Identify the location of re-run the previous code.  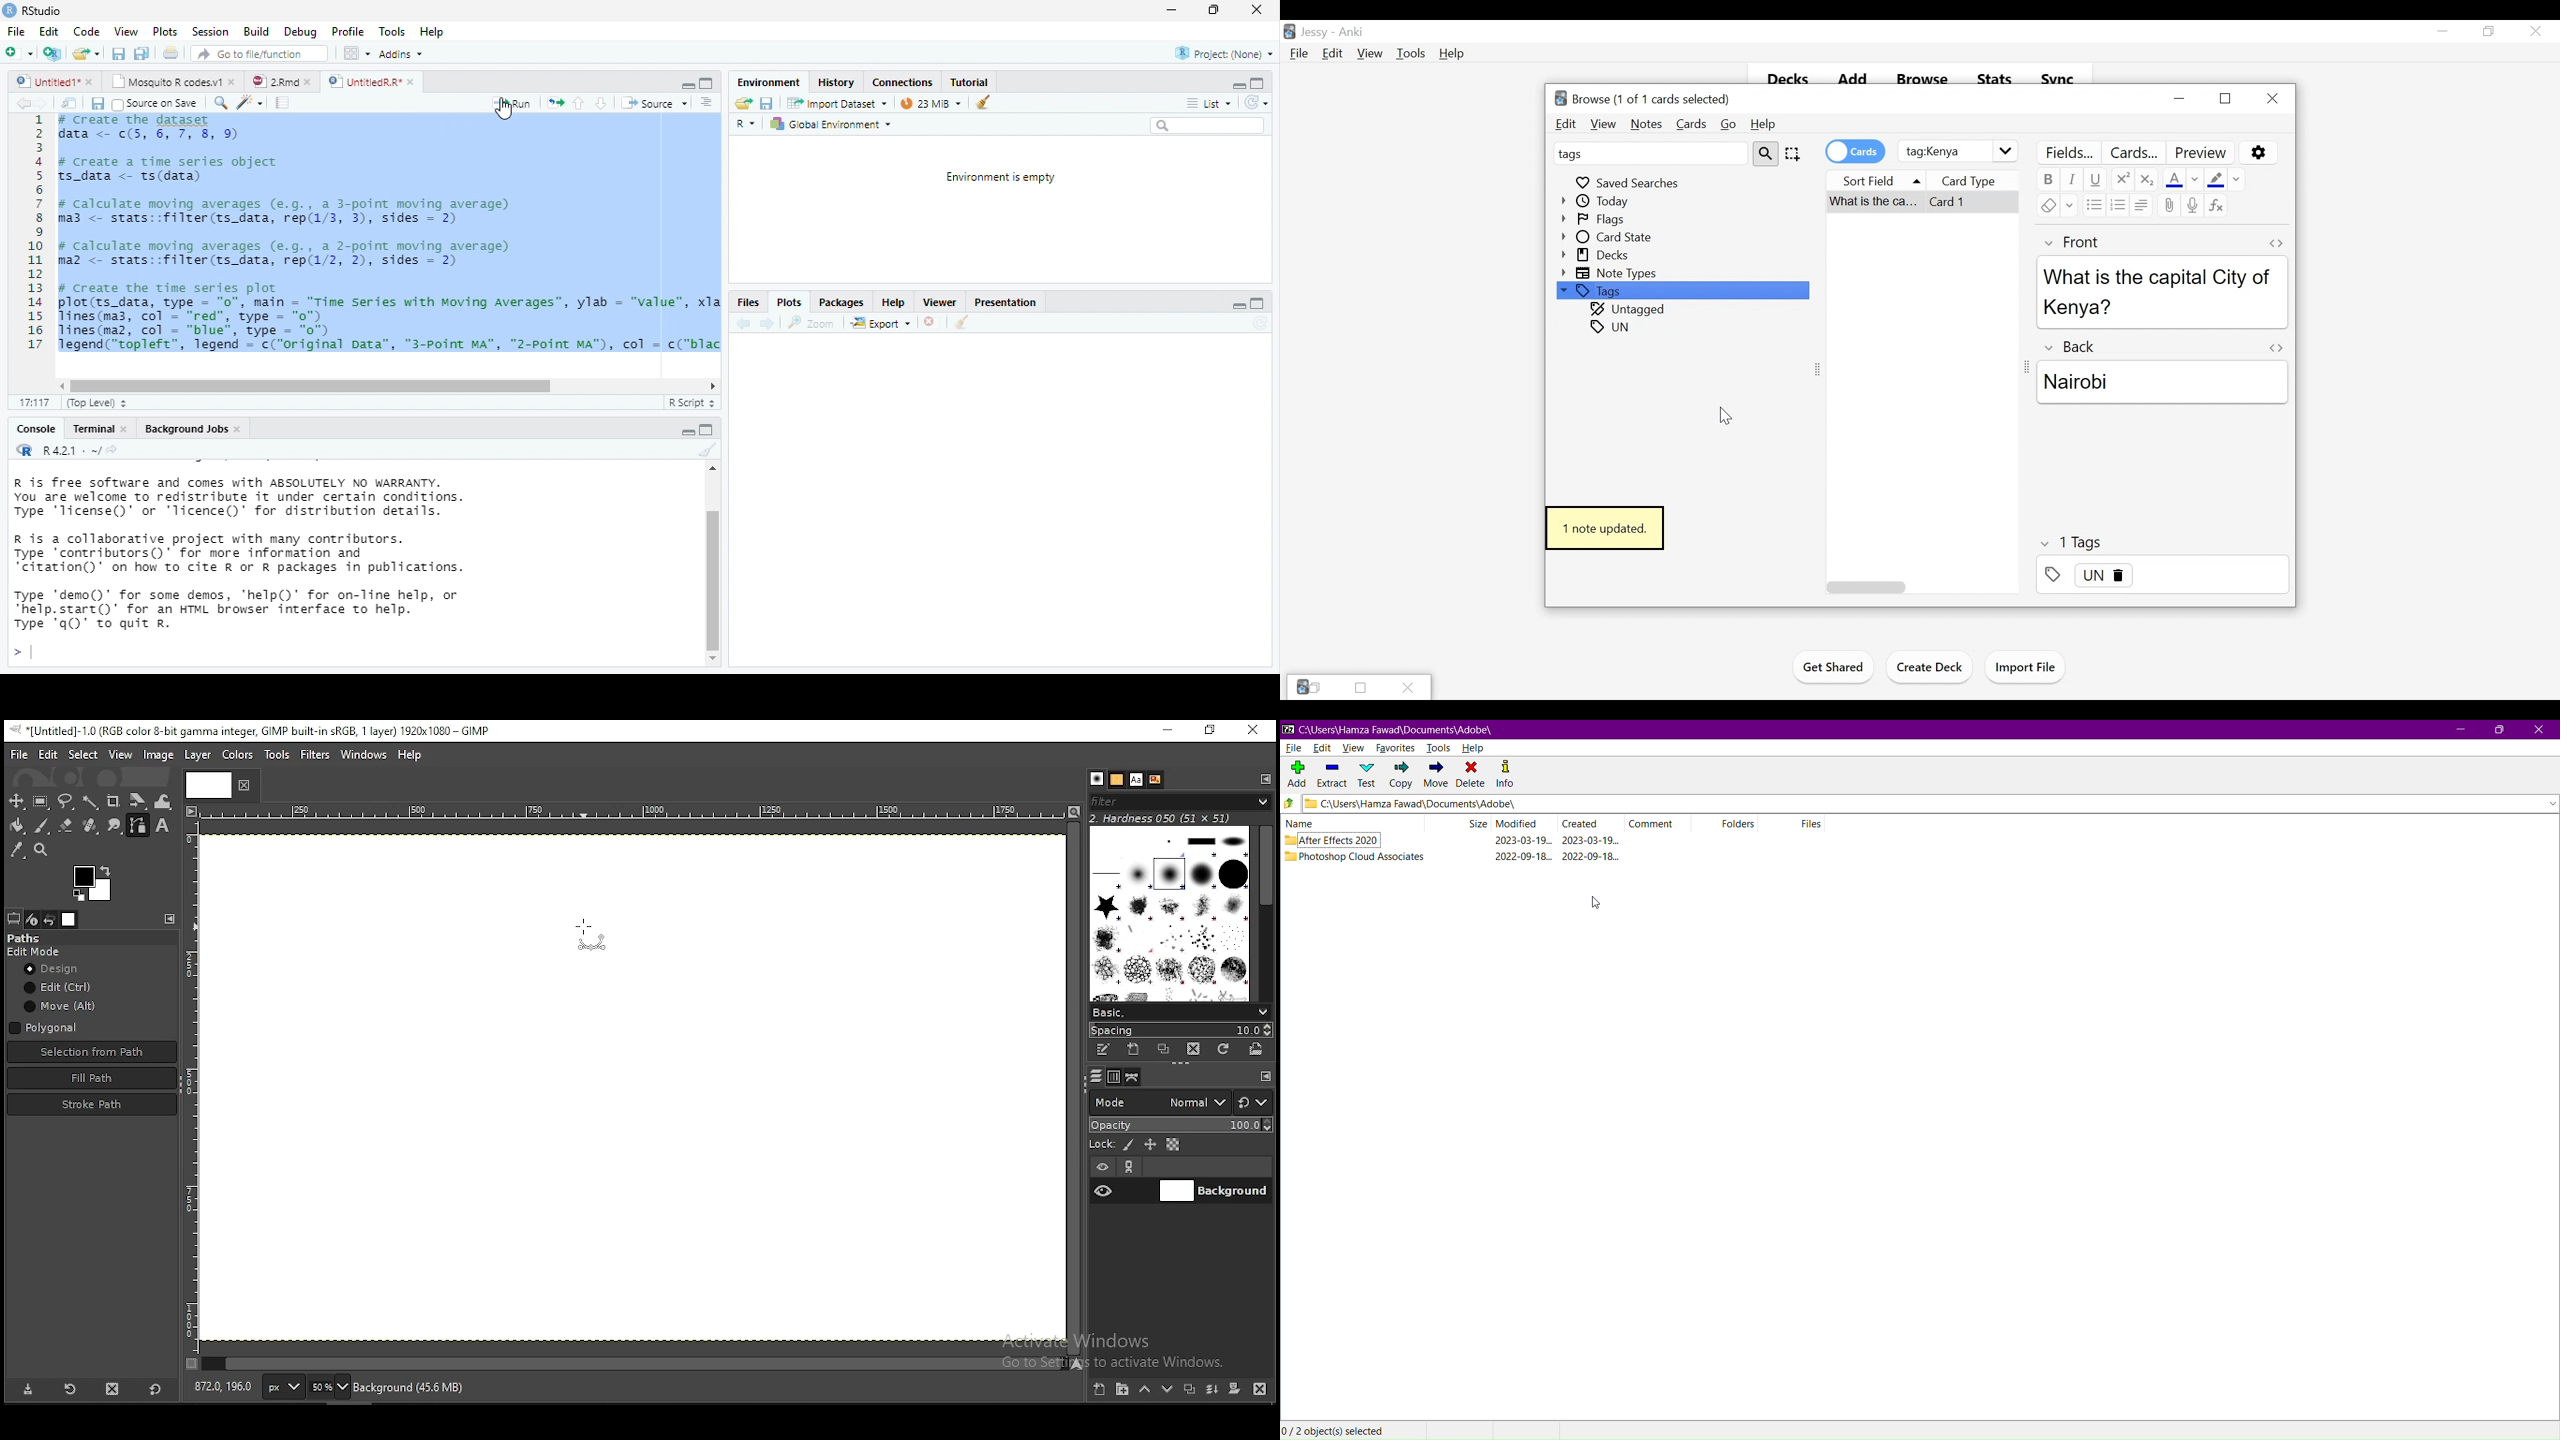
(556, 103).